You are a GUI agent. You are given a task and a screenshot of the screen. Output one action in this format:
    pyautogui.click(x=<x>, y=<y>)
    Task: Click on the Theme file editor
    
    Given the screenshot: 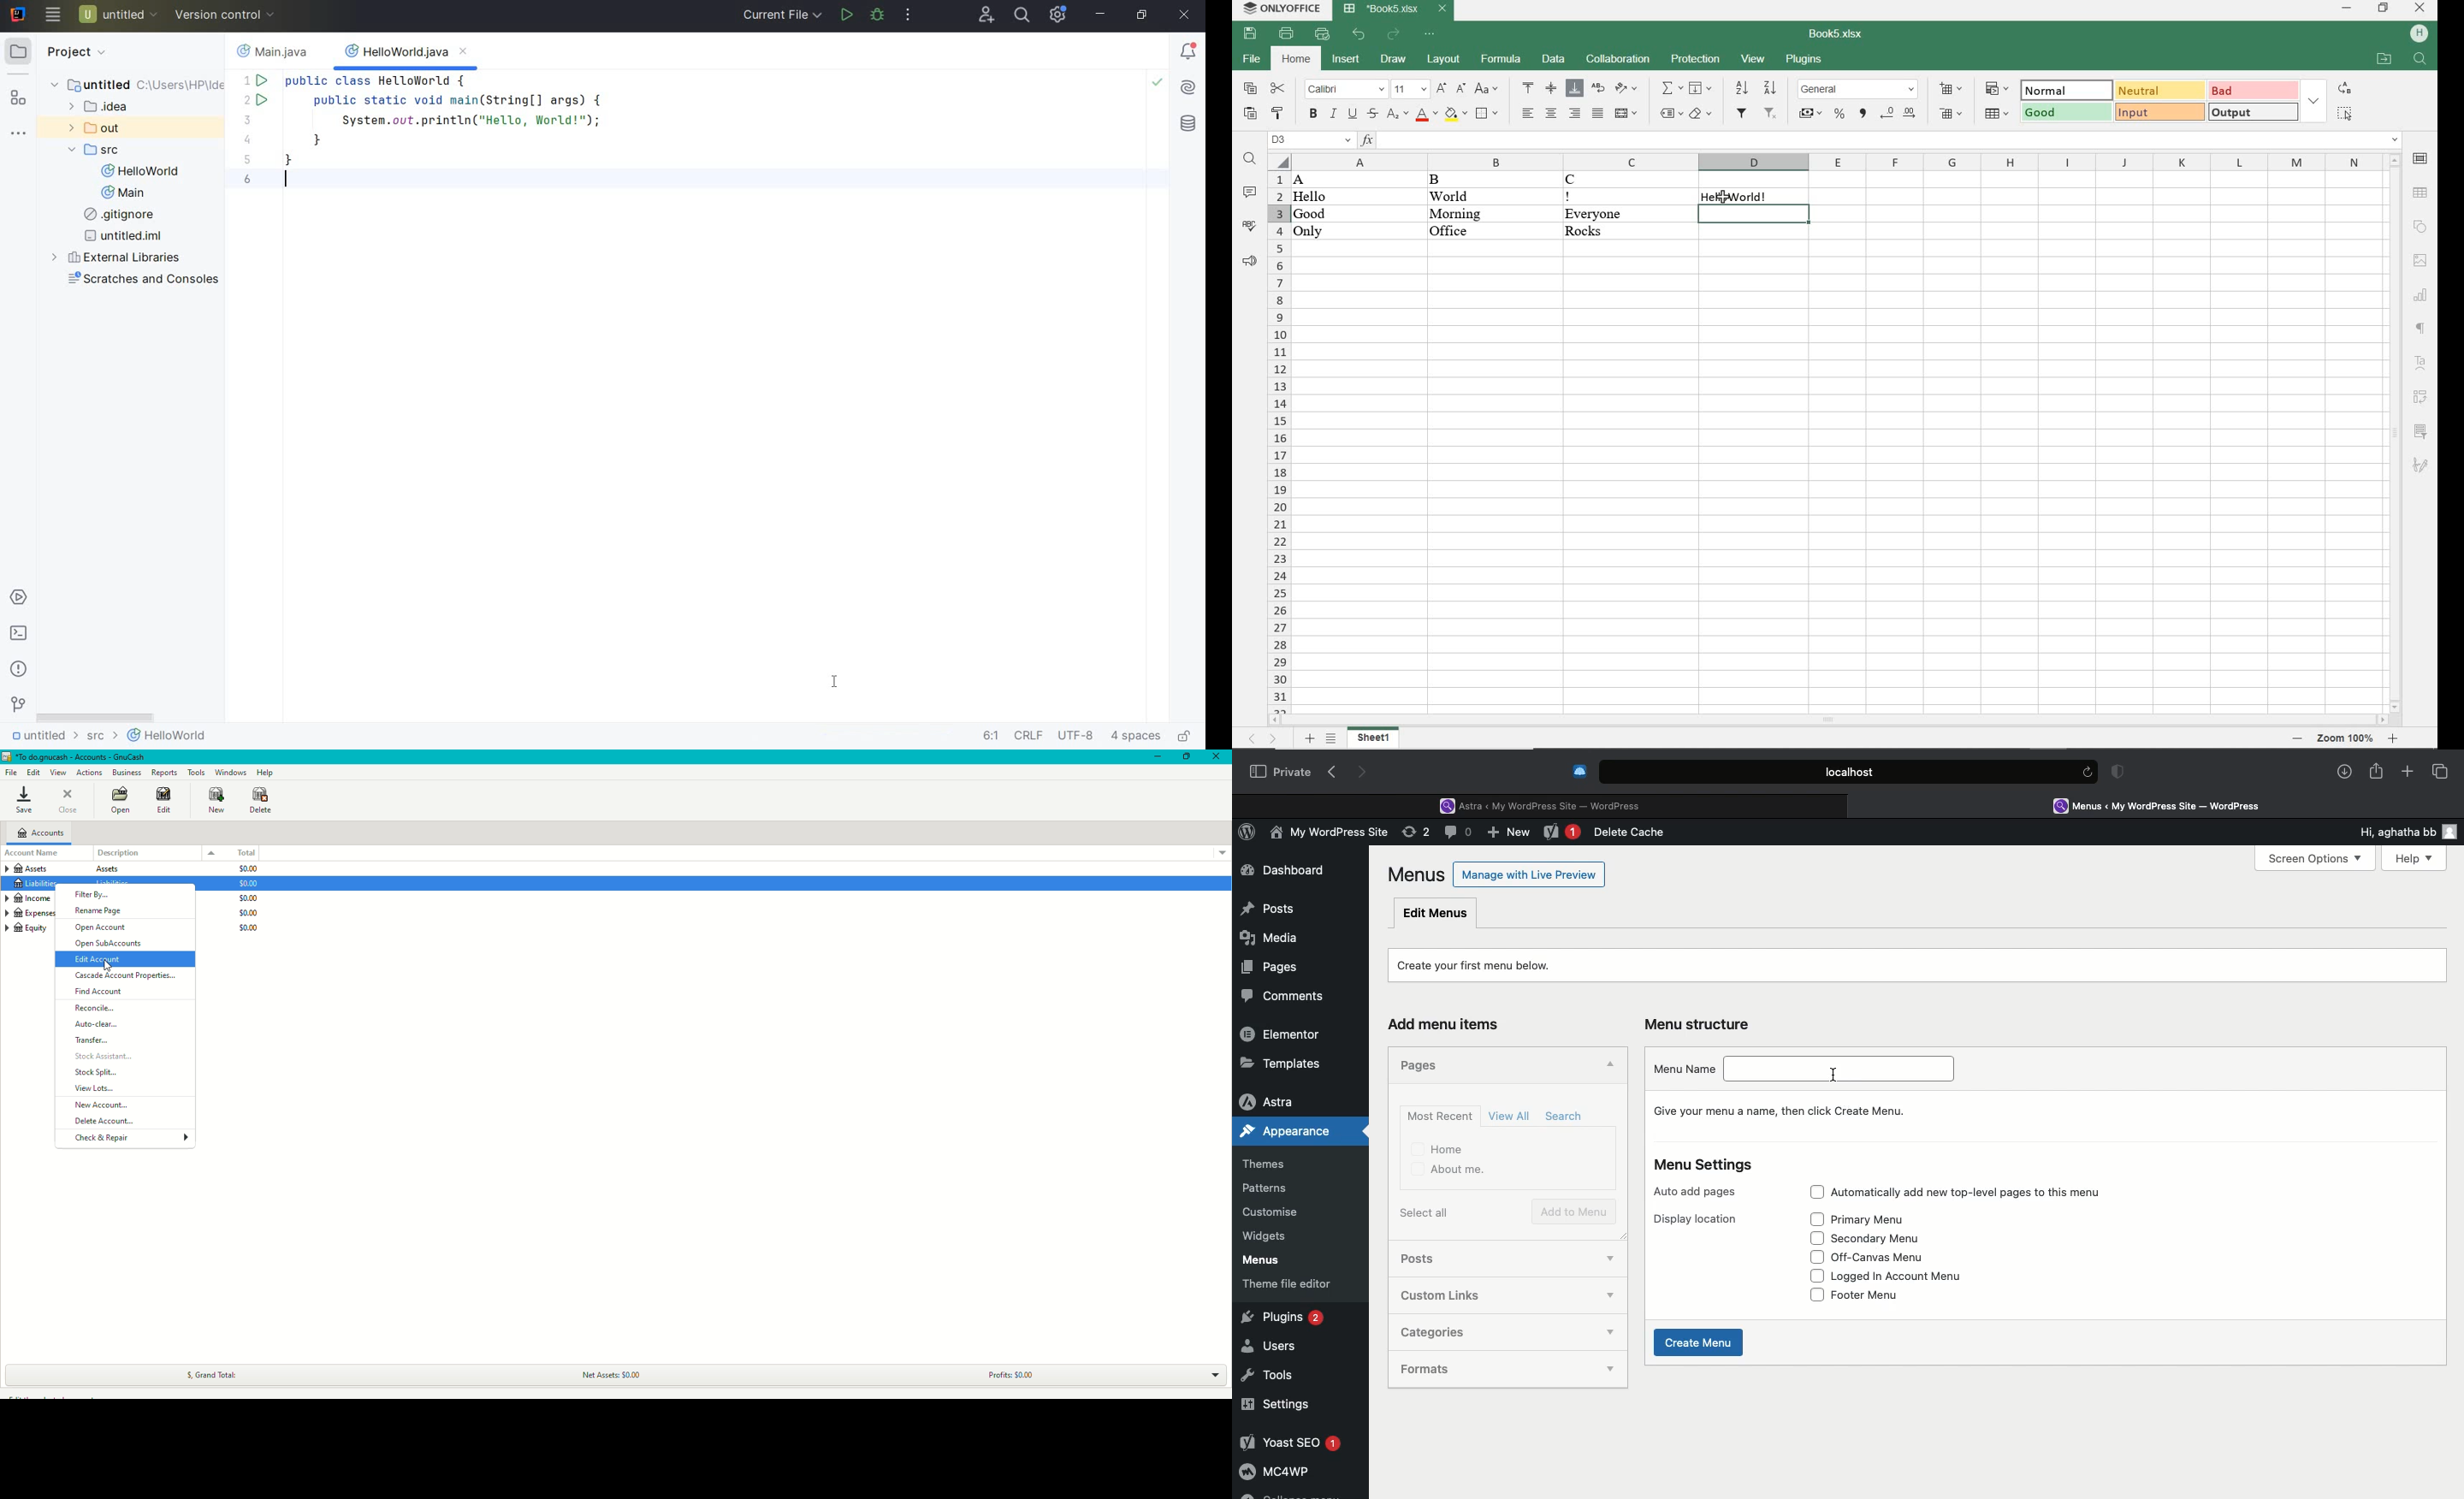 What is the action you would take?
    pyautogui.click(x=1294, y=1283)
    